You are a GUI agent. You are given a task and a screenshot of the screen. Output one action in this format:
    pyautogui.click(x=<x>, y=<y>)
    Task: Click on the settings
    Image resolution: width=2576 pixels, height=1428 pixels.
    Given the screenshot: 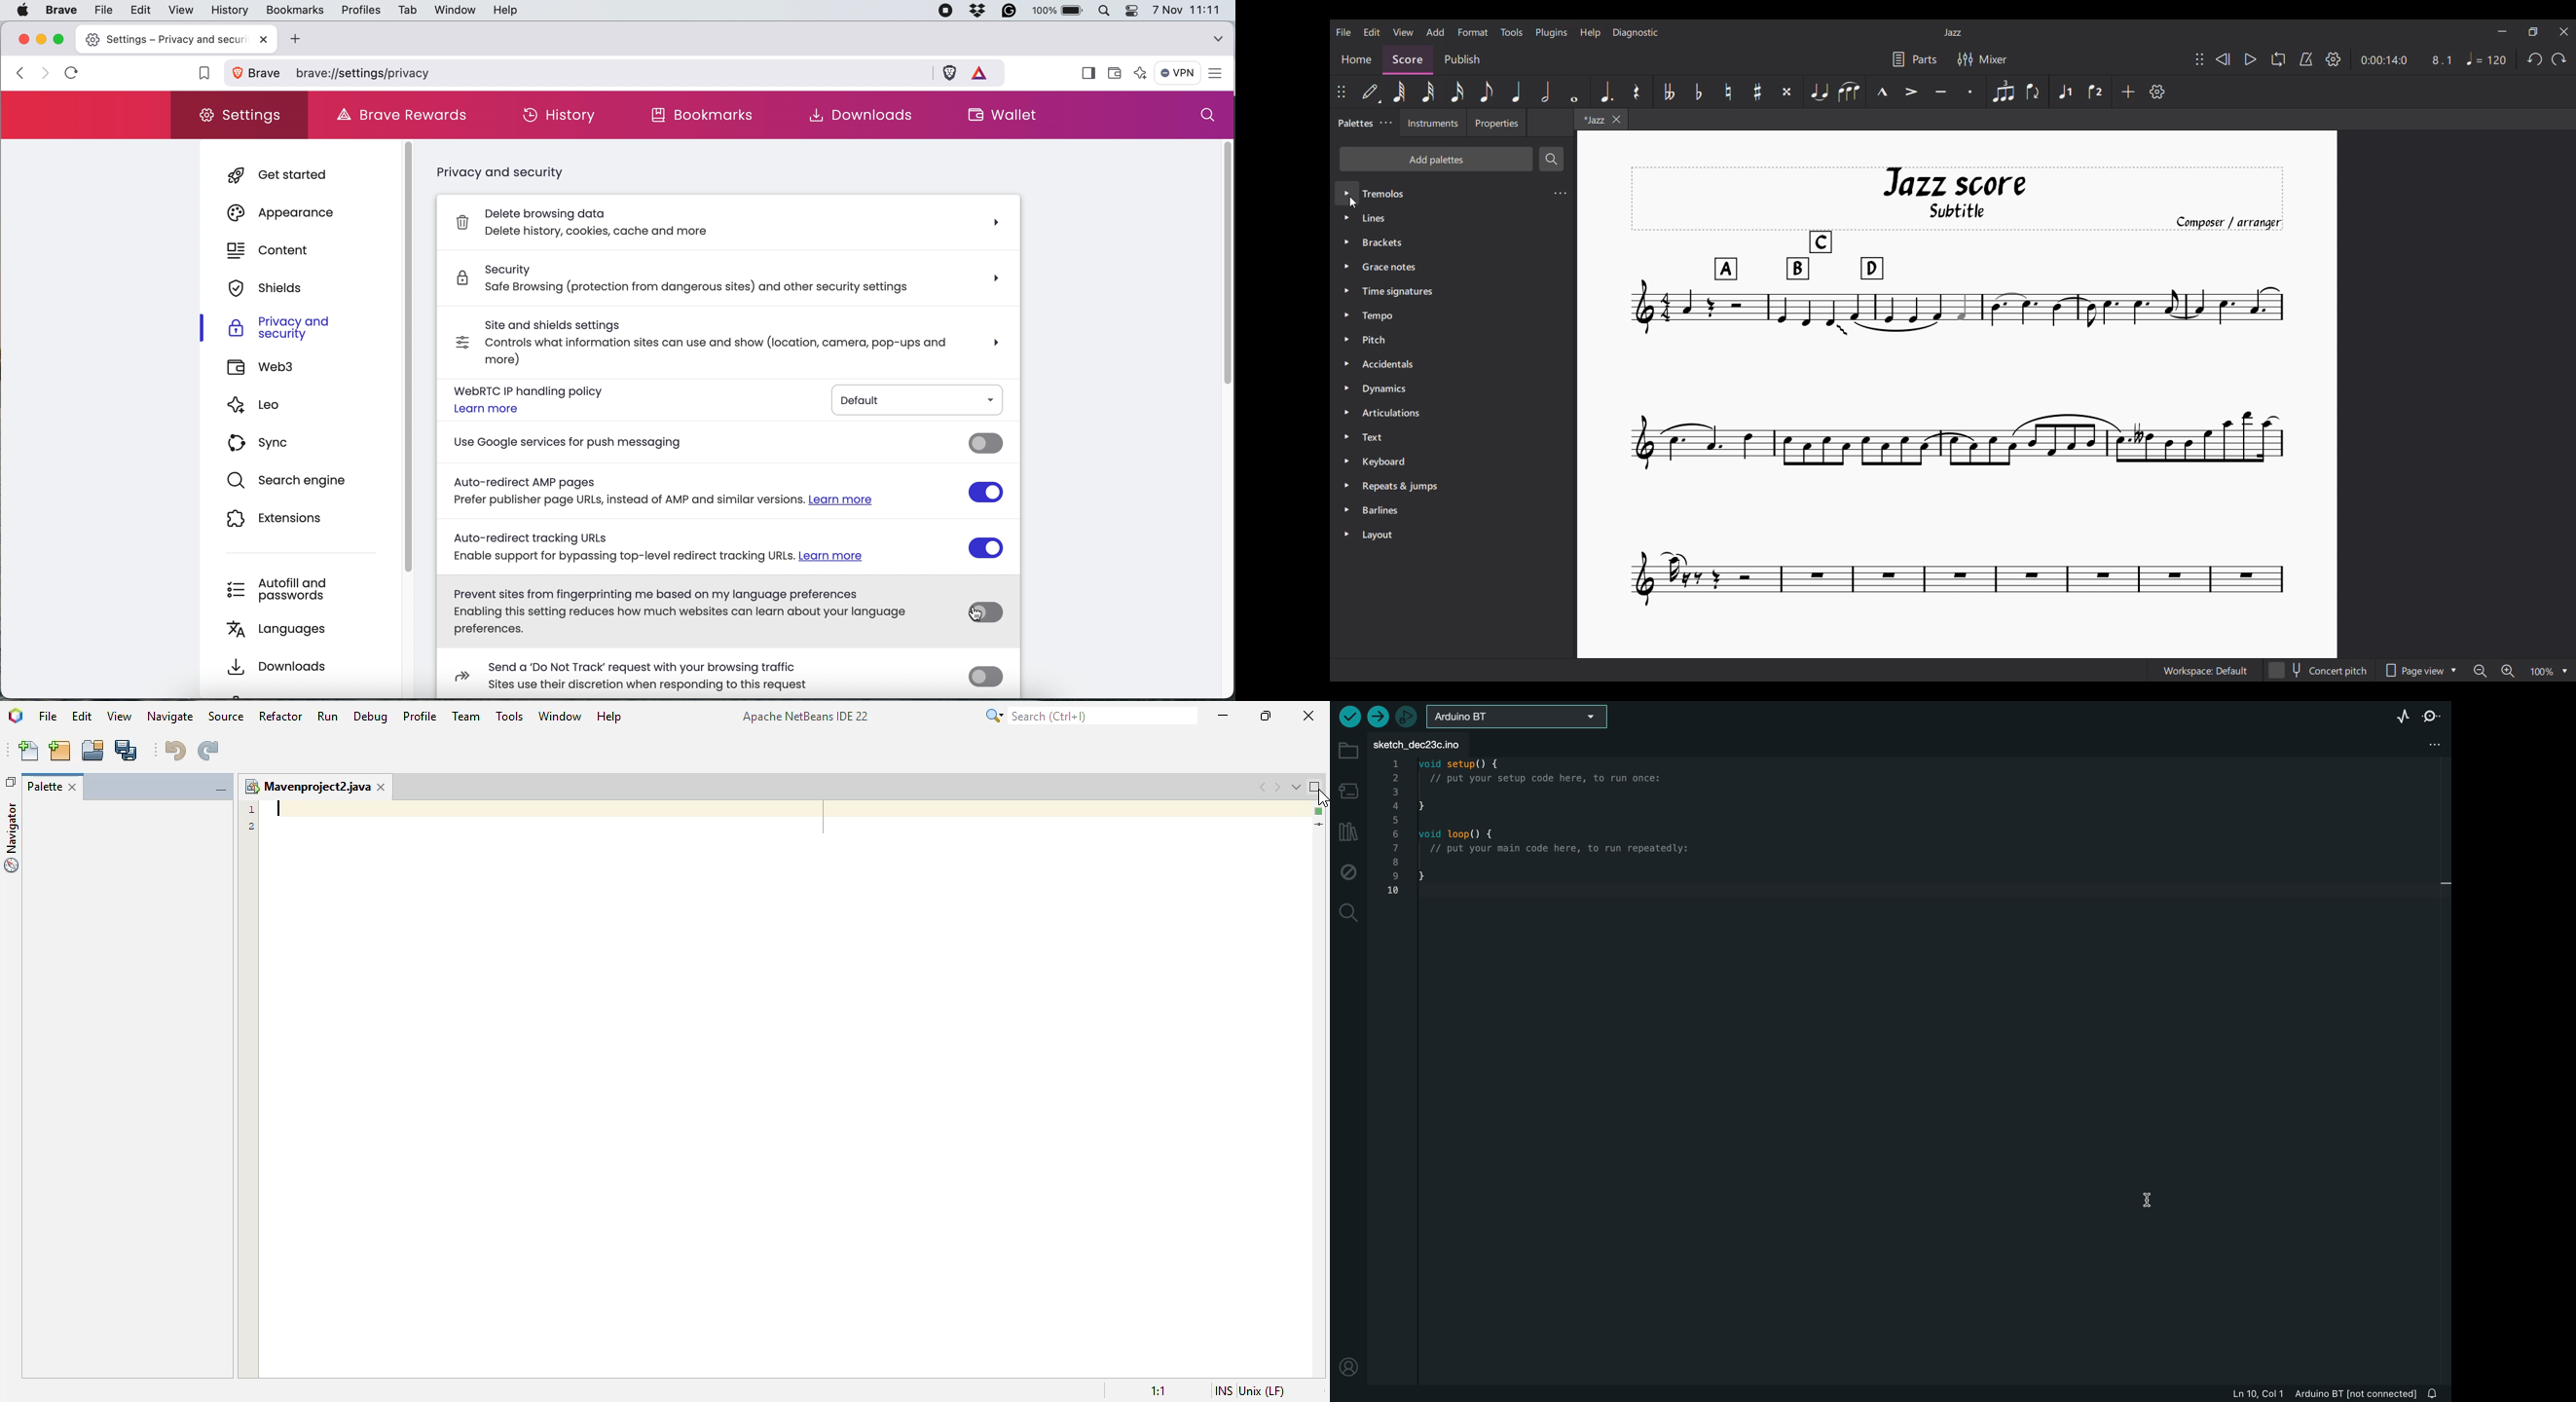 What is the action you would take?
    pyautogui.click(x=1220, y=74)
    